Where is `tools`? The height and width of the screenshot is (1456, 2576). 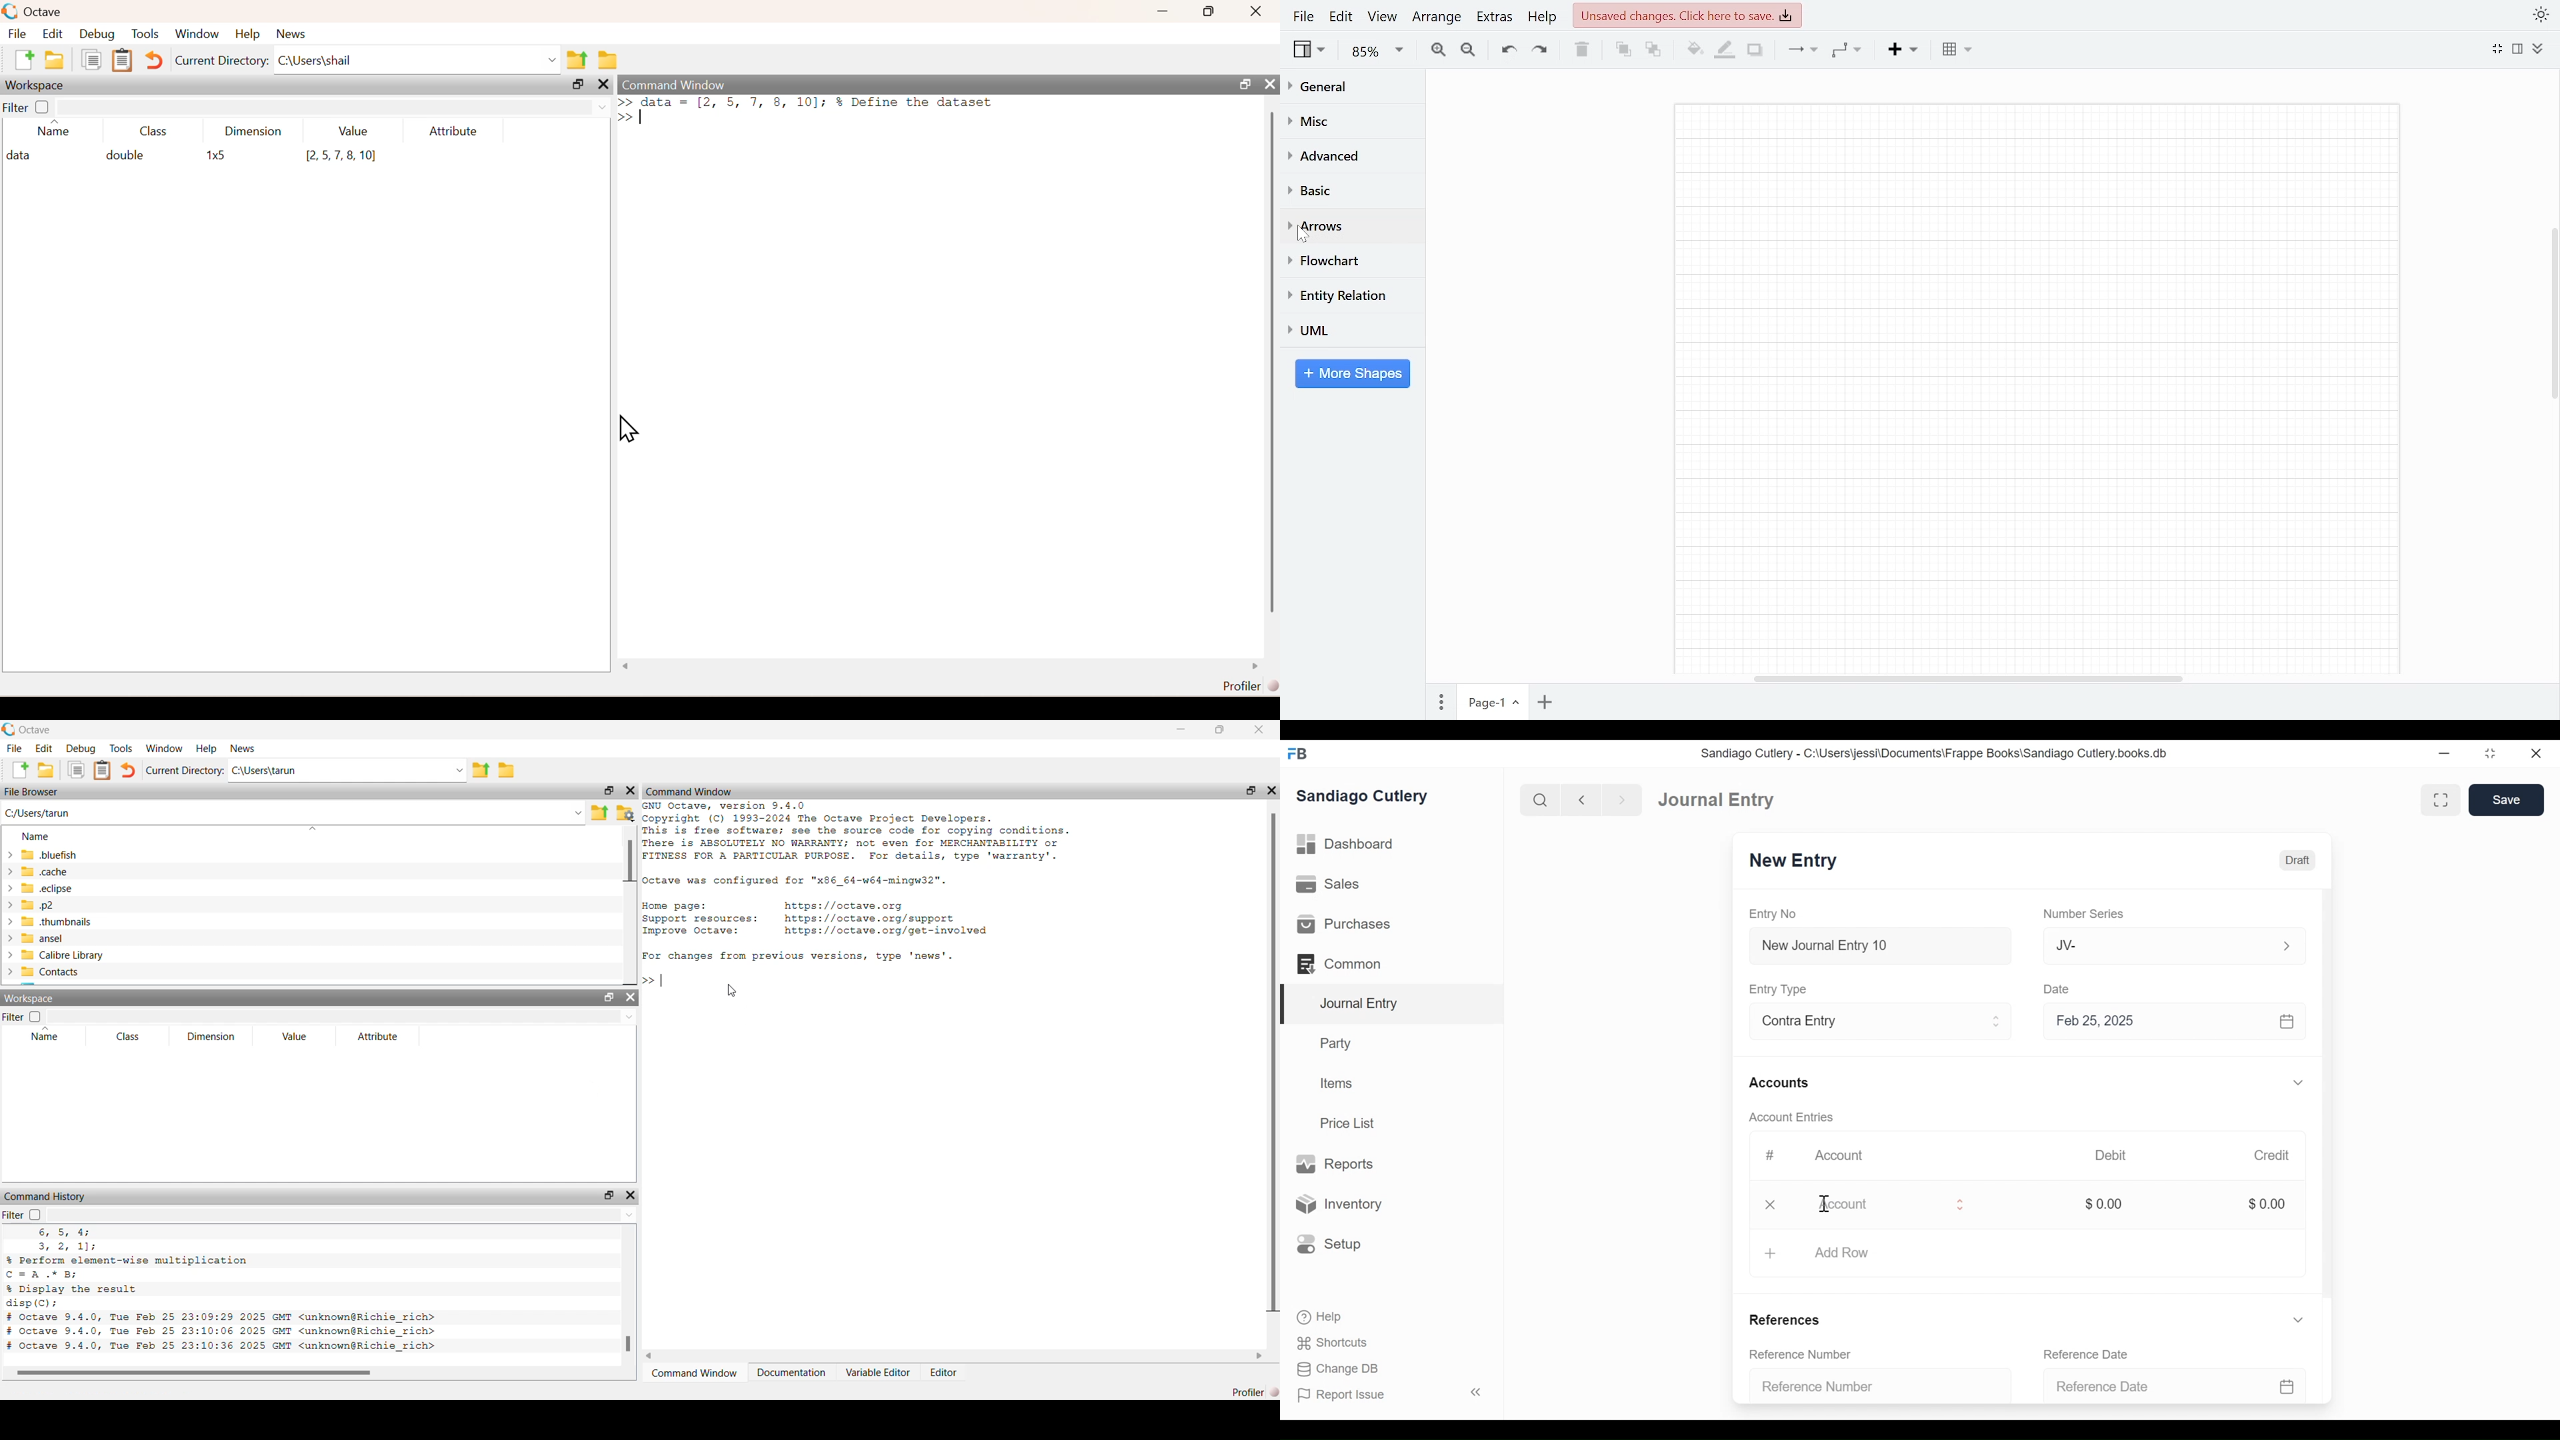
tools is located at coordinates (147, 33).